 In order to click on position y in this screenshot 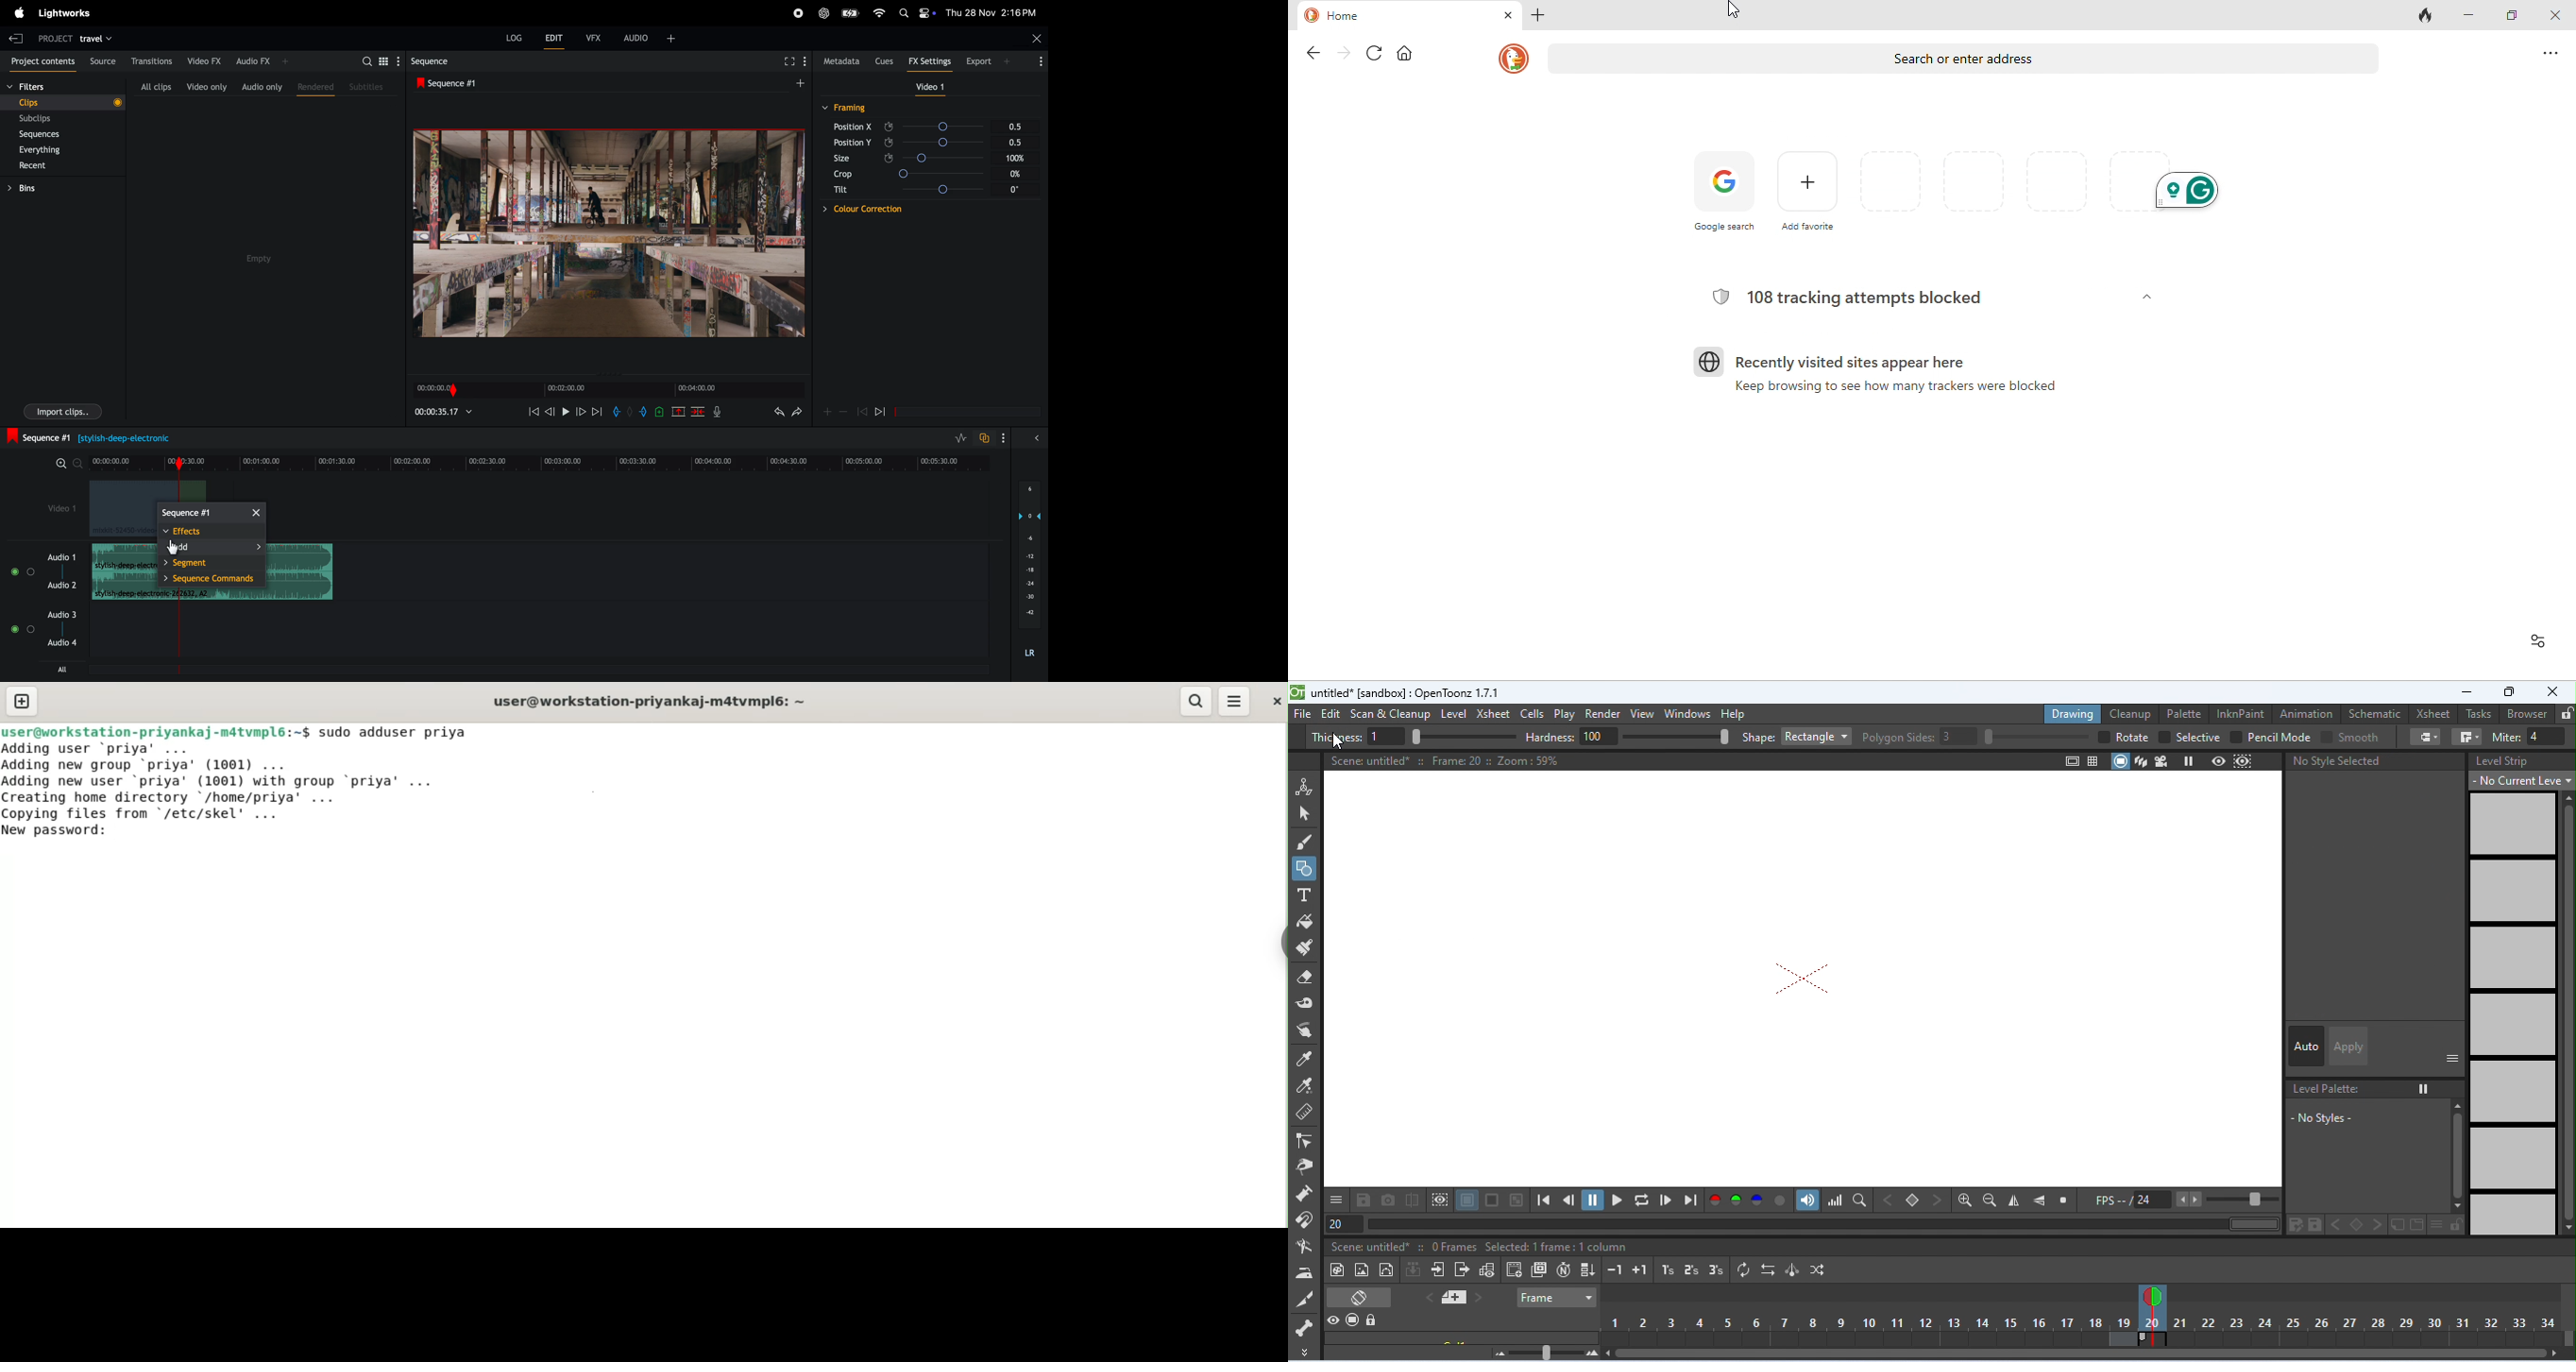, I will do `click(852, 142)`.